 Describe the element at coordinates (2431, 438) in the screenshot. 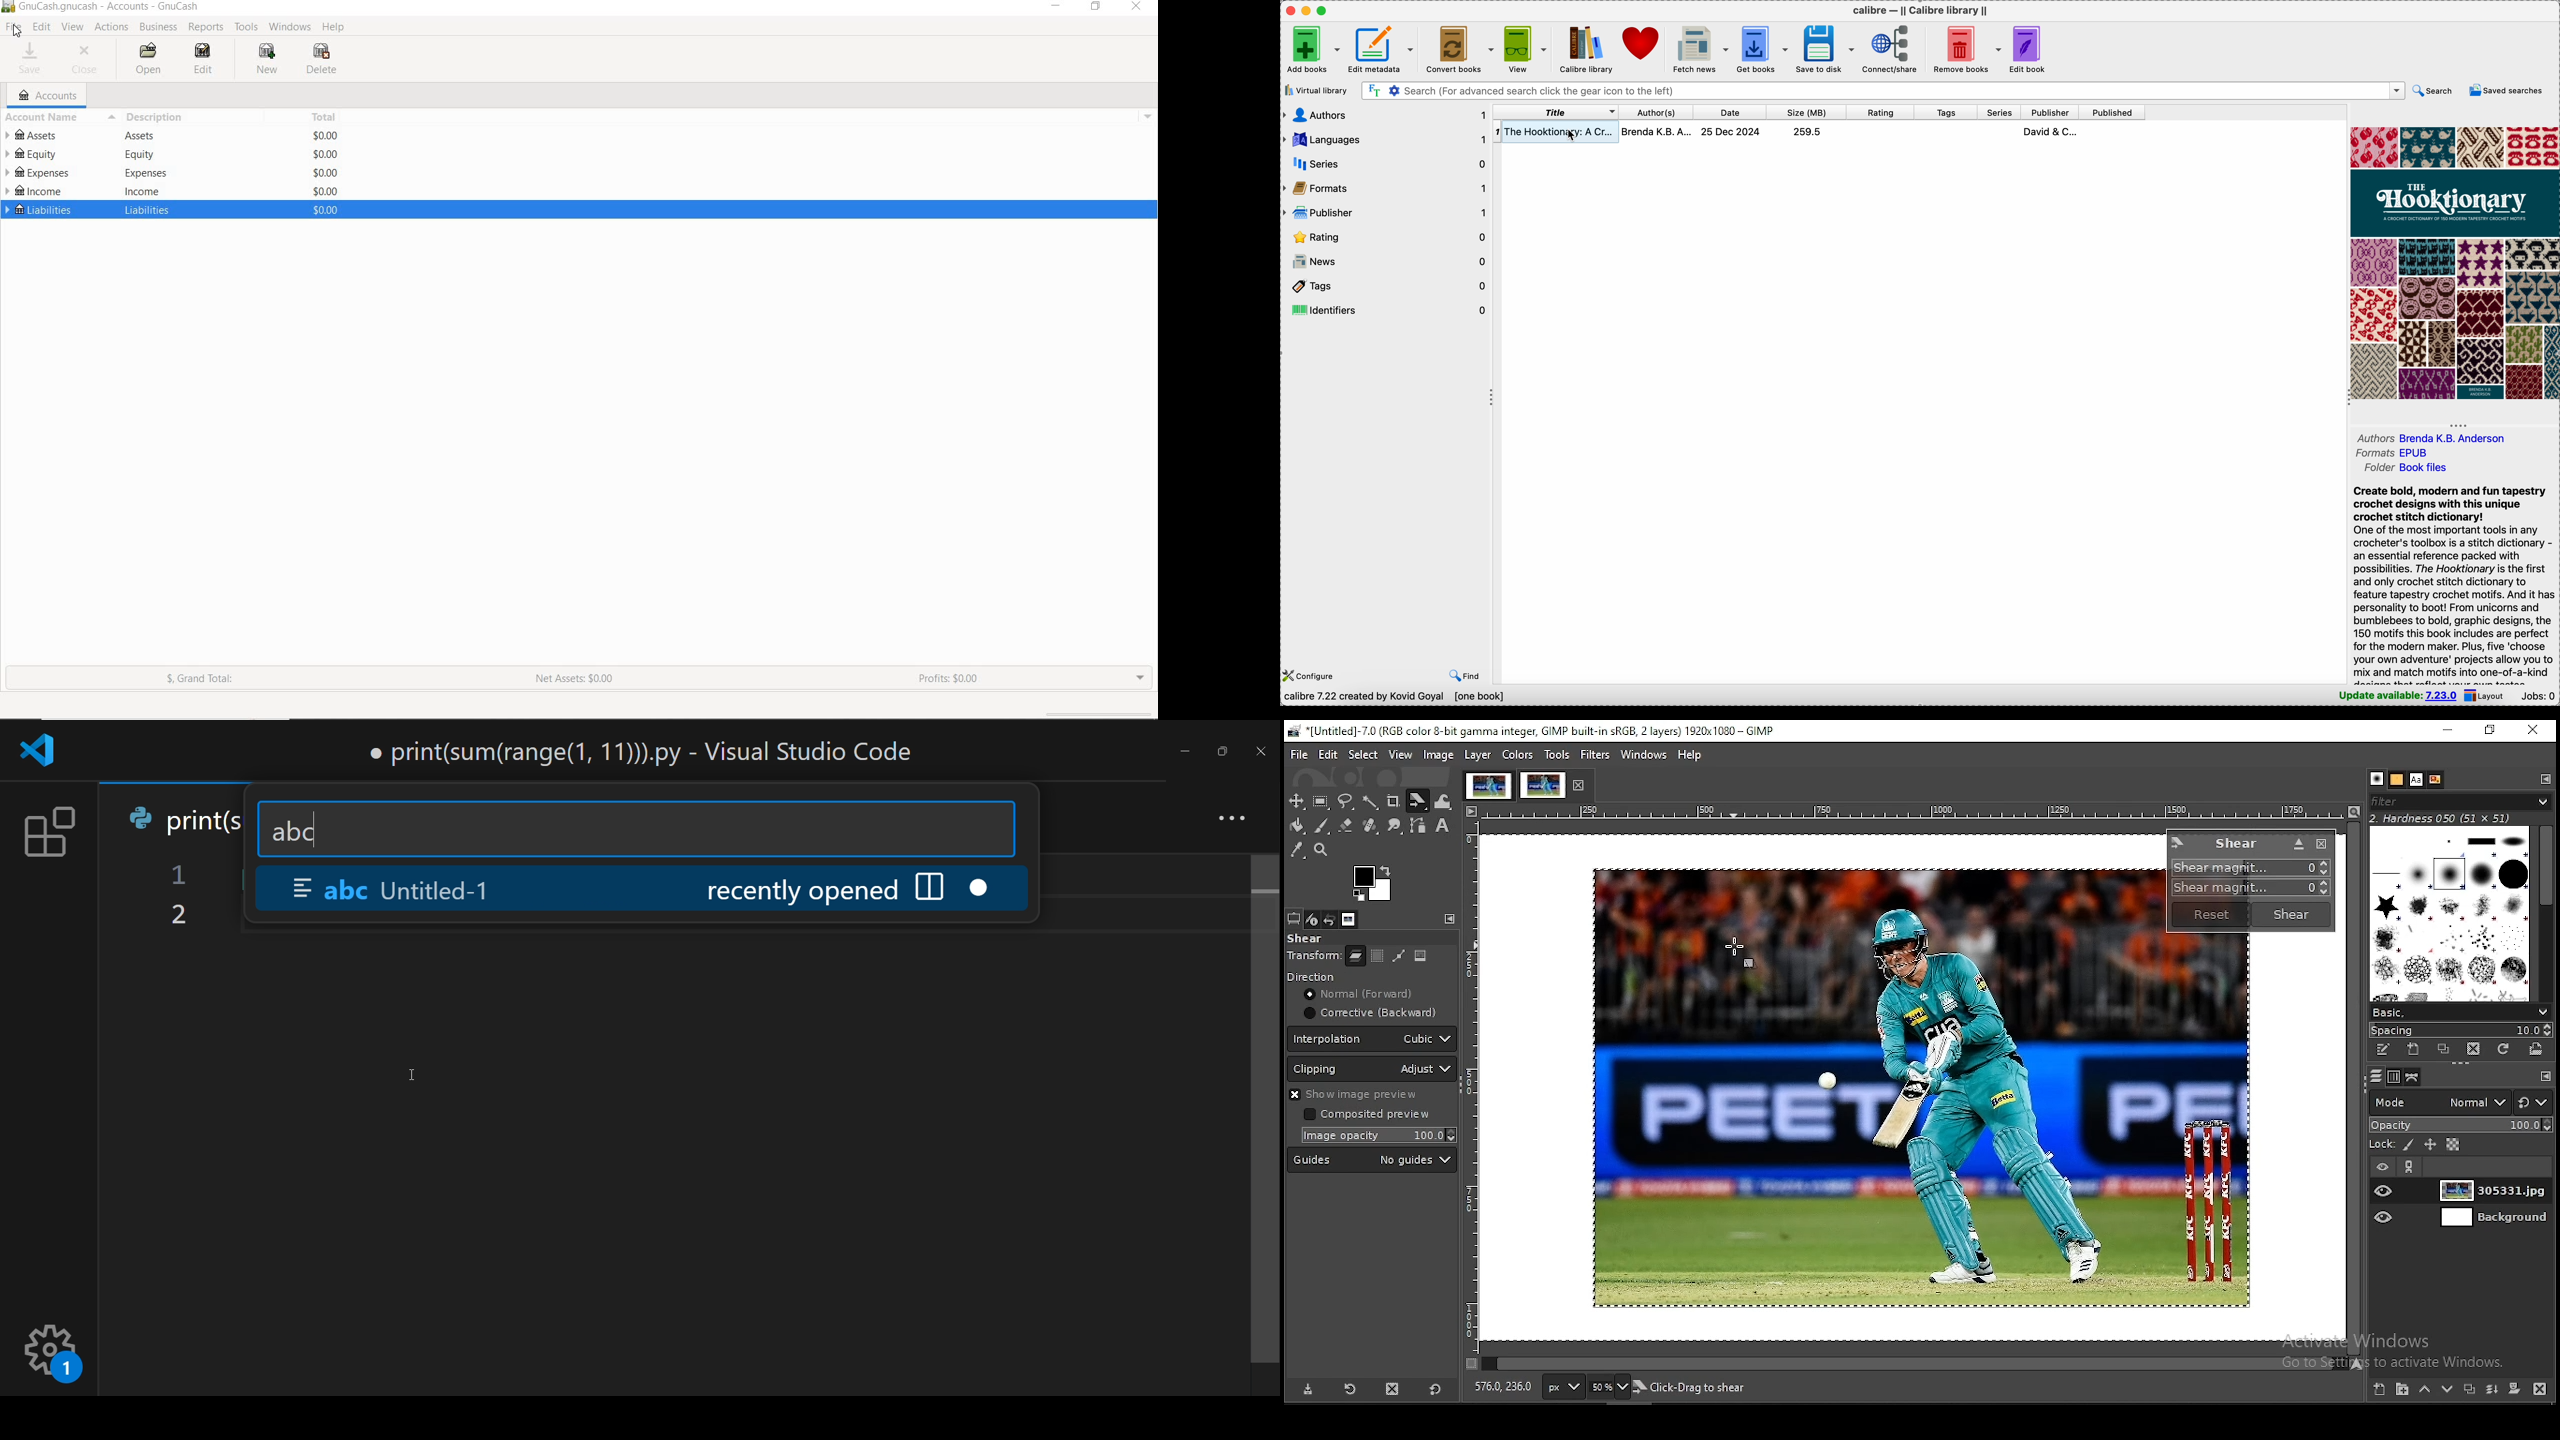

I see `authors` at that location.